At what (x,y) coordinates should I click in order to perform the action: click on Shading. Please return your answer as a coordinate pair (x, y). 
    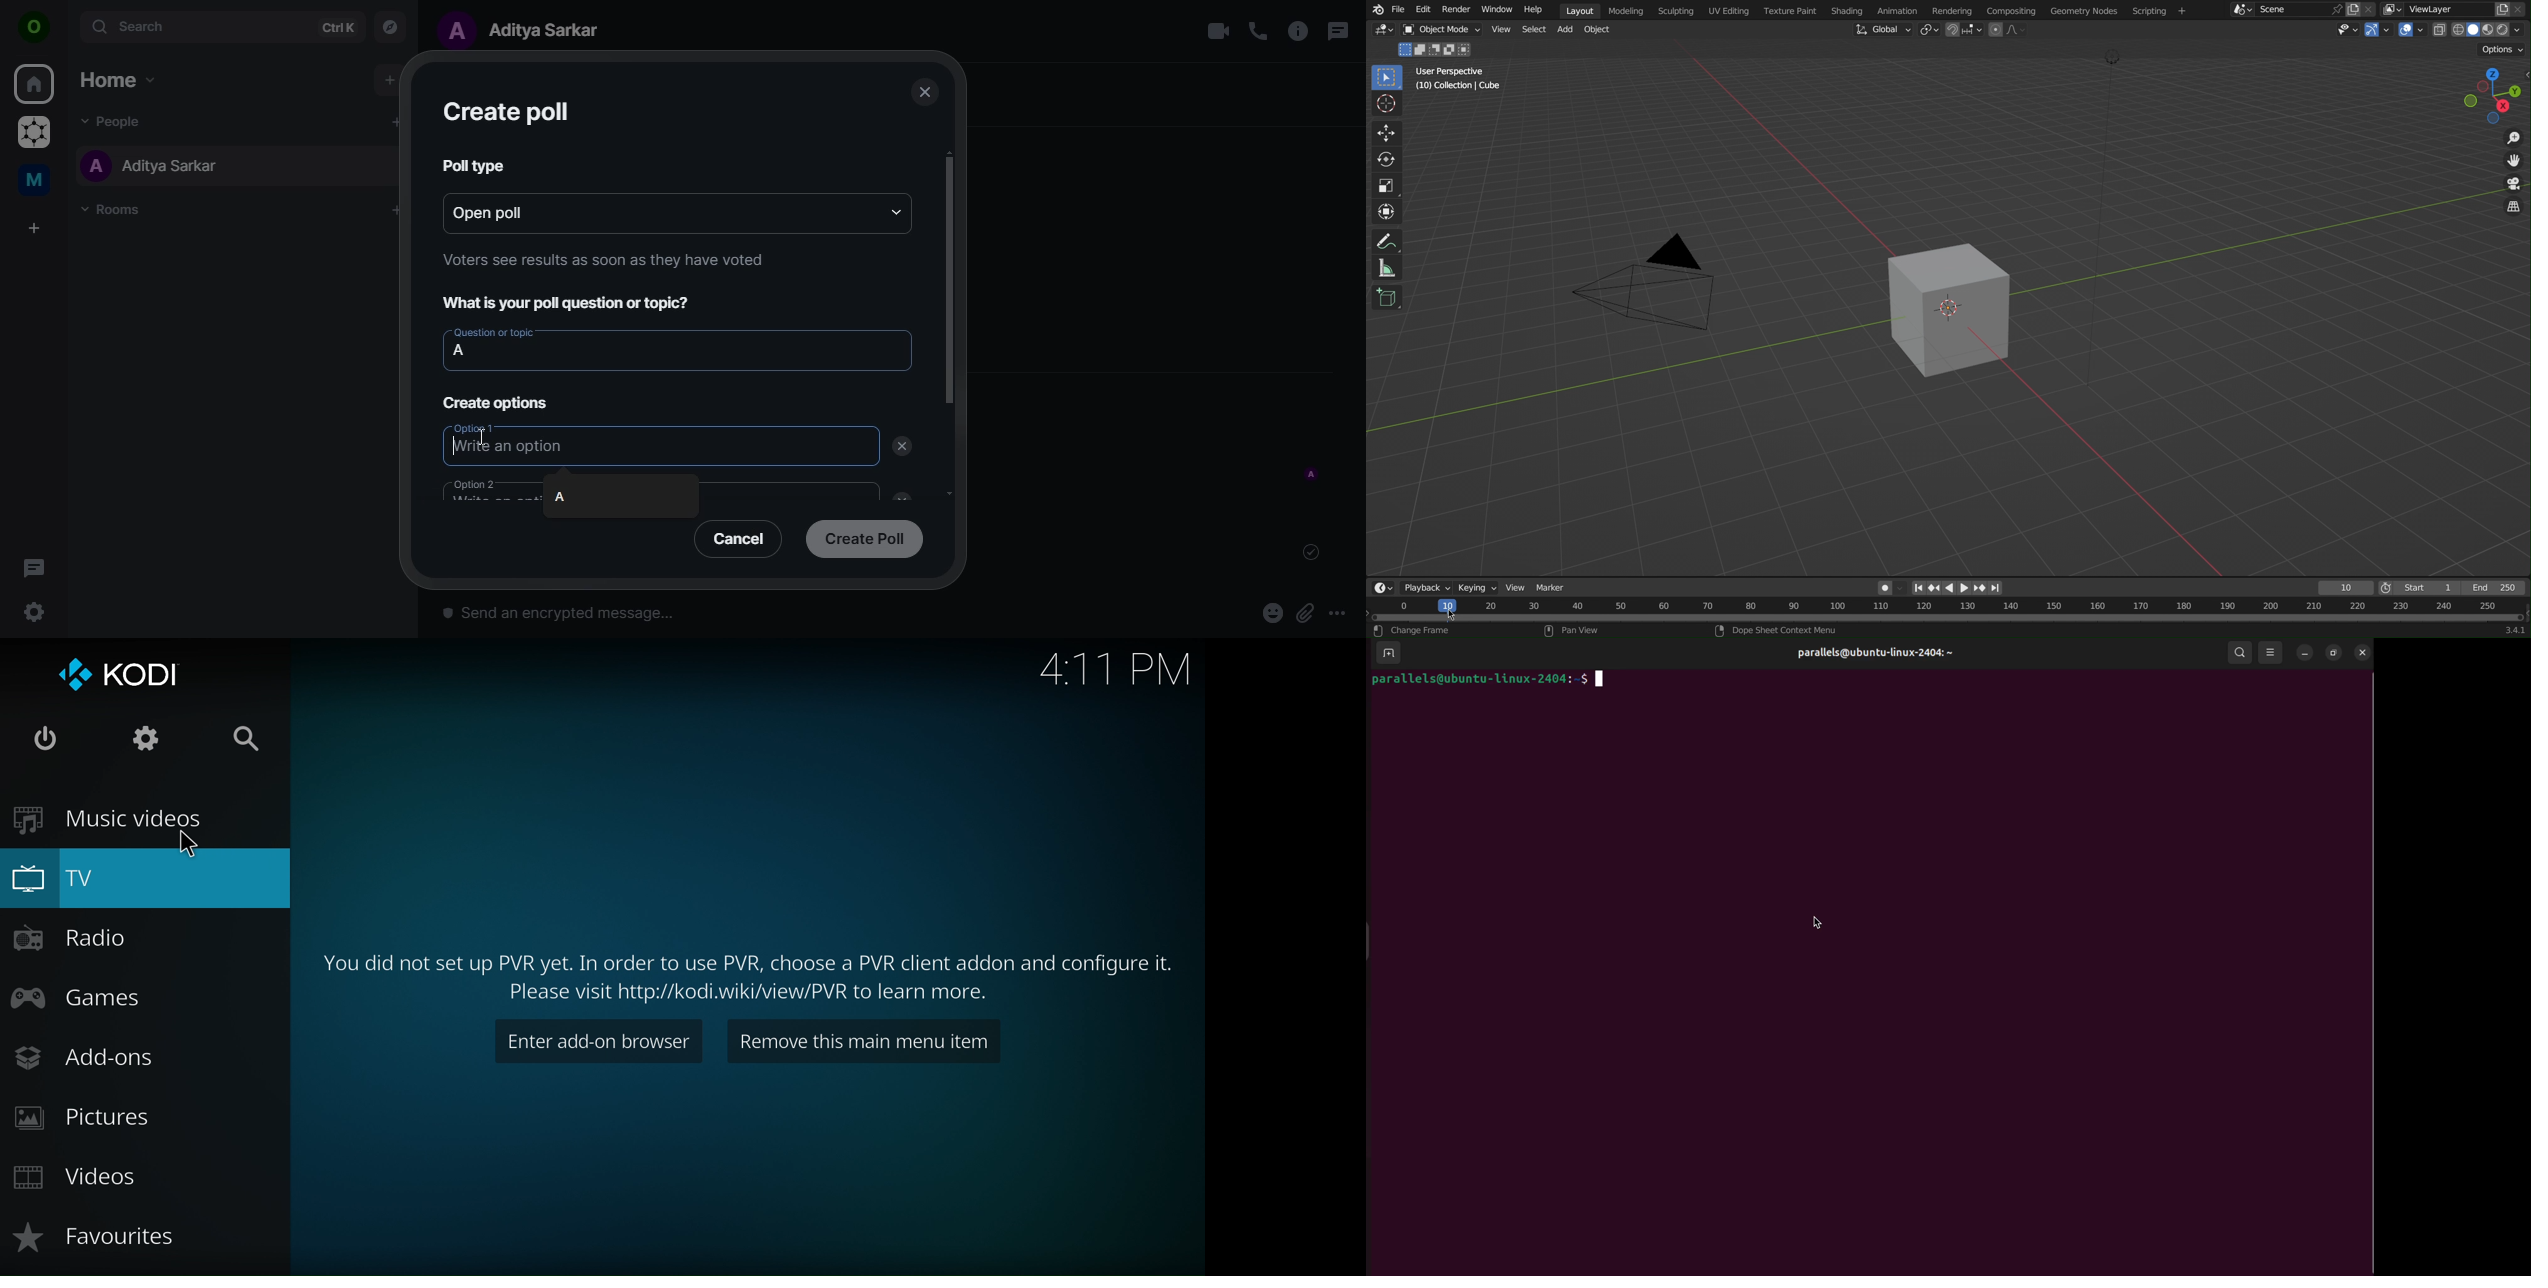
    Looking at the image, I should click on (1845, 10).